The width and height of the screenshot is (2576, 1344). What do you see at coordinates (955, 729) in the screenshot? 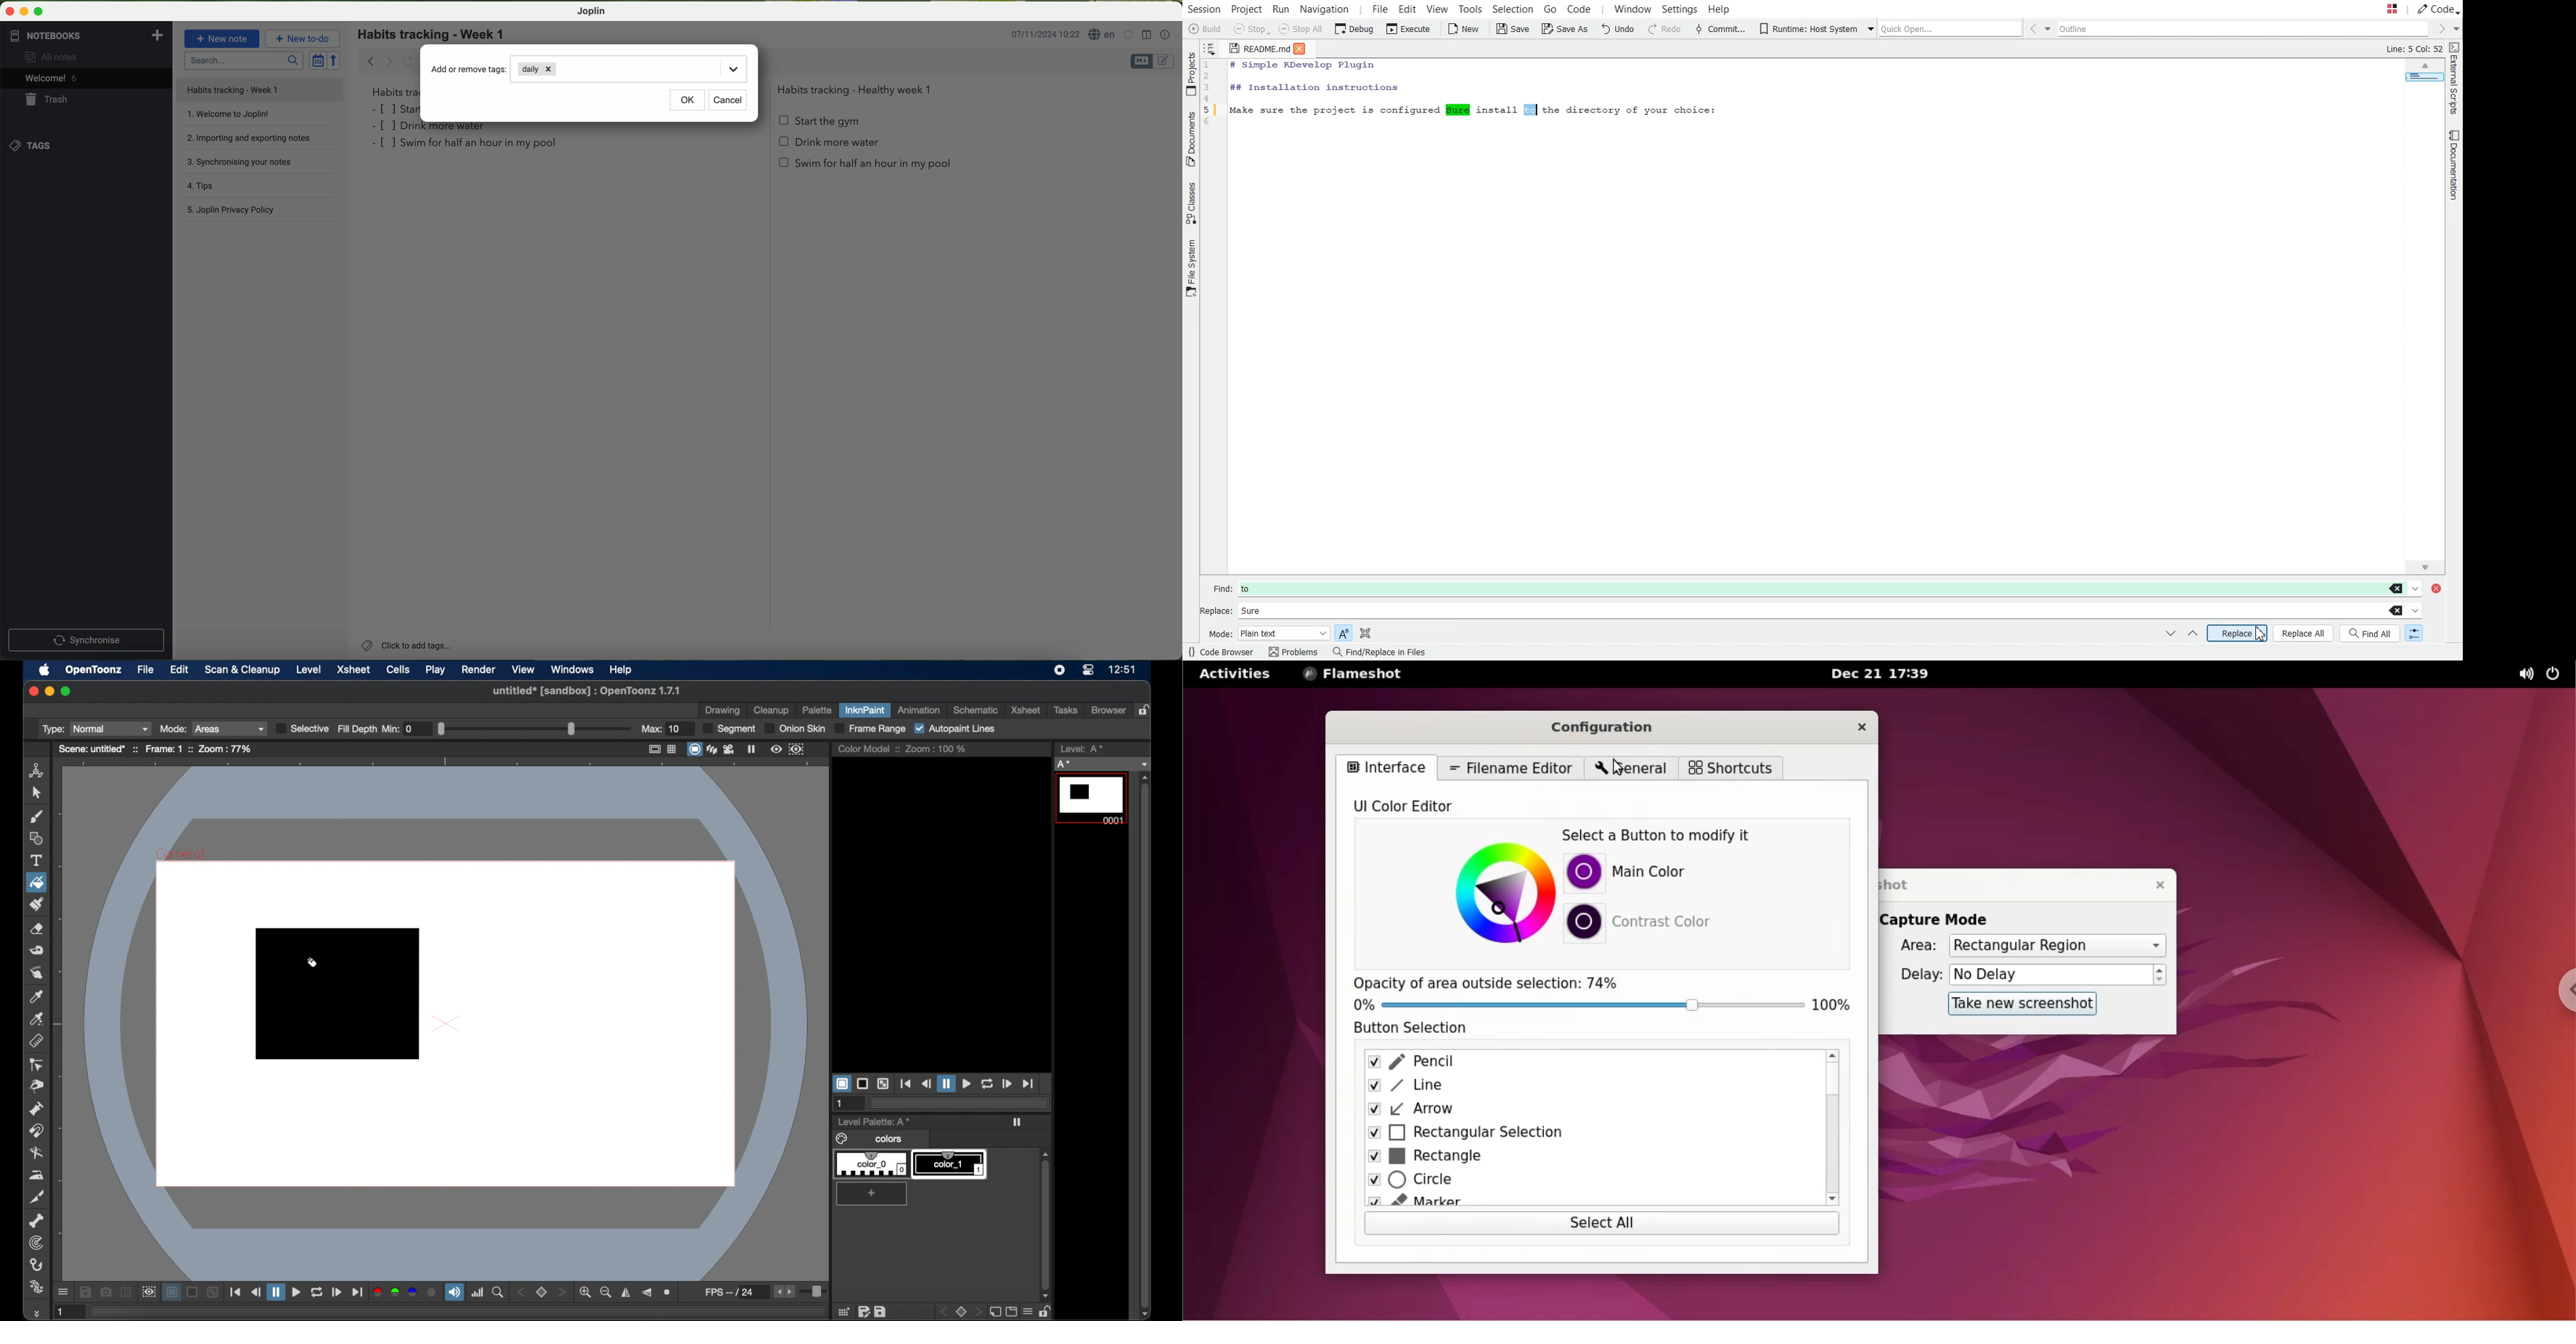
I see `autopaint lines` at bounding box center [955, 729].